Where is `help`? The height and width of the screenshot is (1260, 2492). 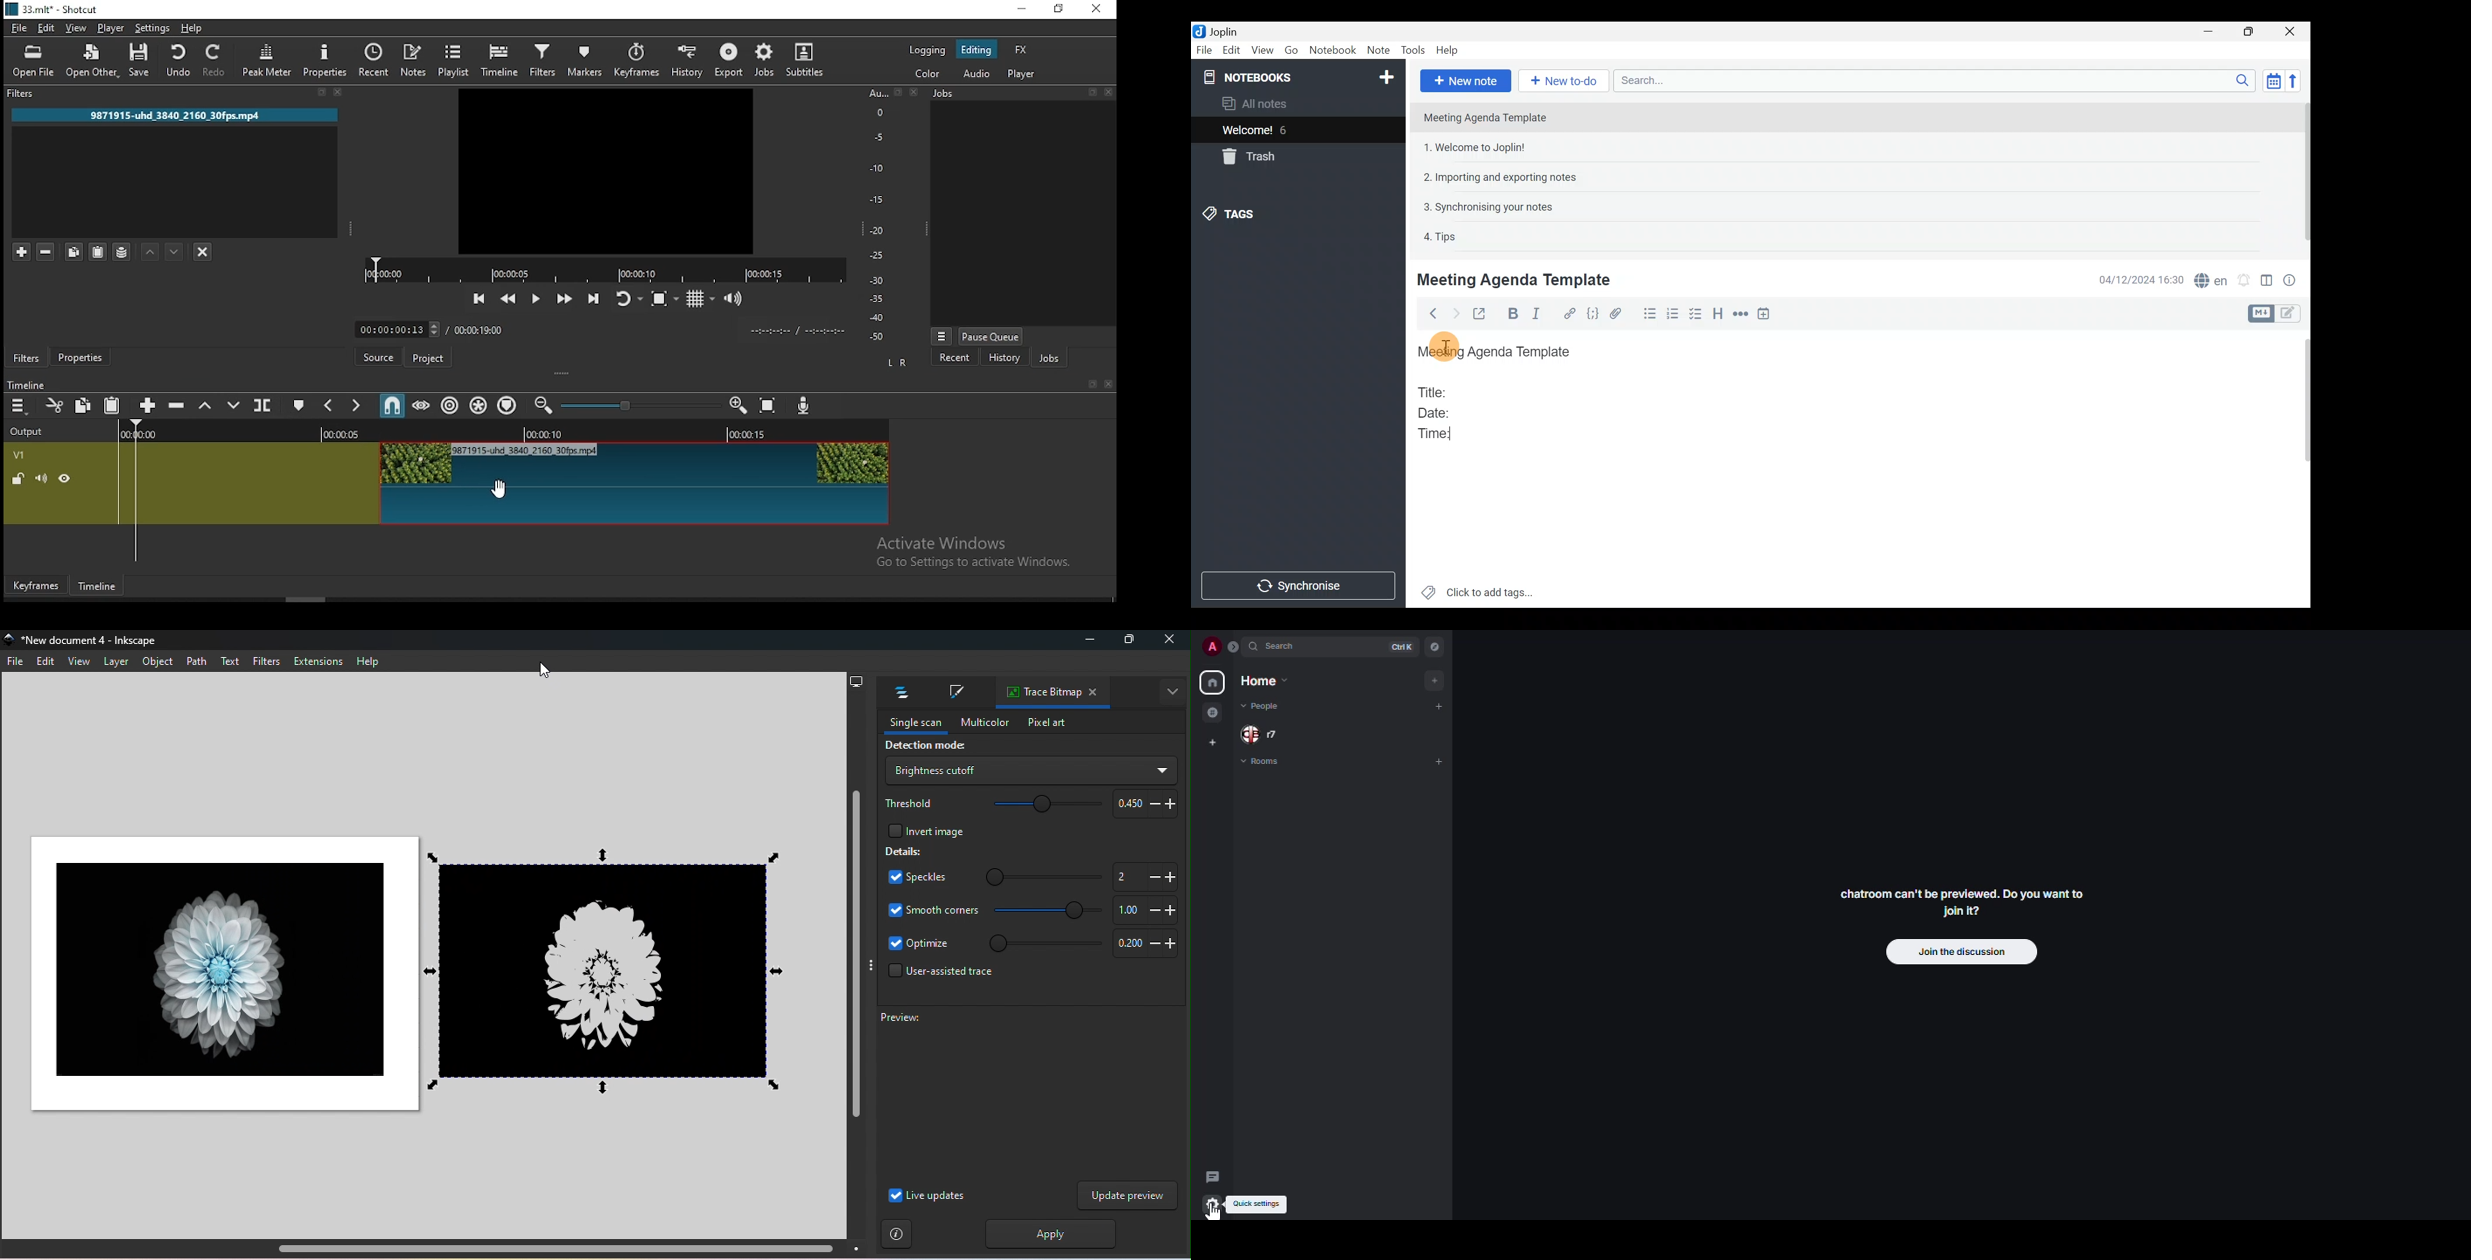 help is located at coordinates (193, 28).